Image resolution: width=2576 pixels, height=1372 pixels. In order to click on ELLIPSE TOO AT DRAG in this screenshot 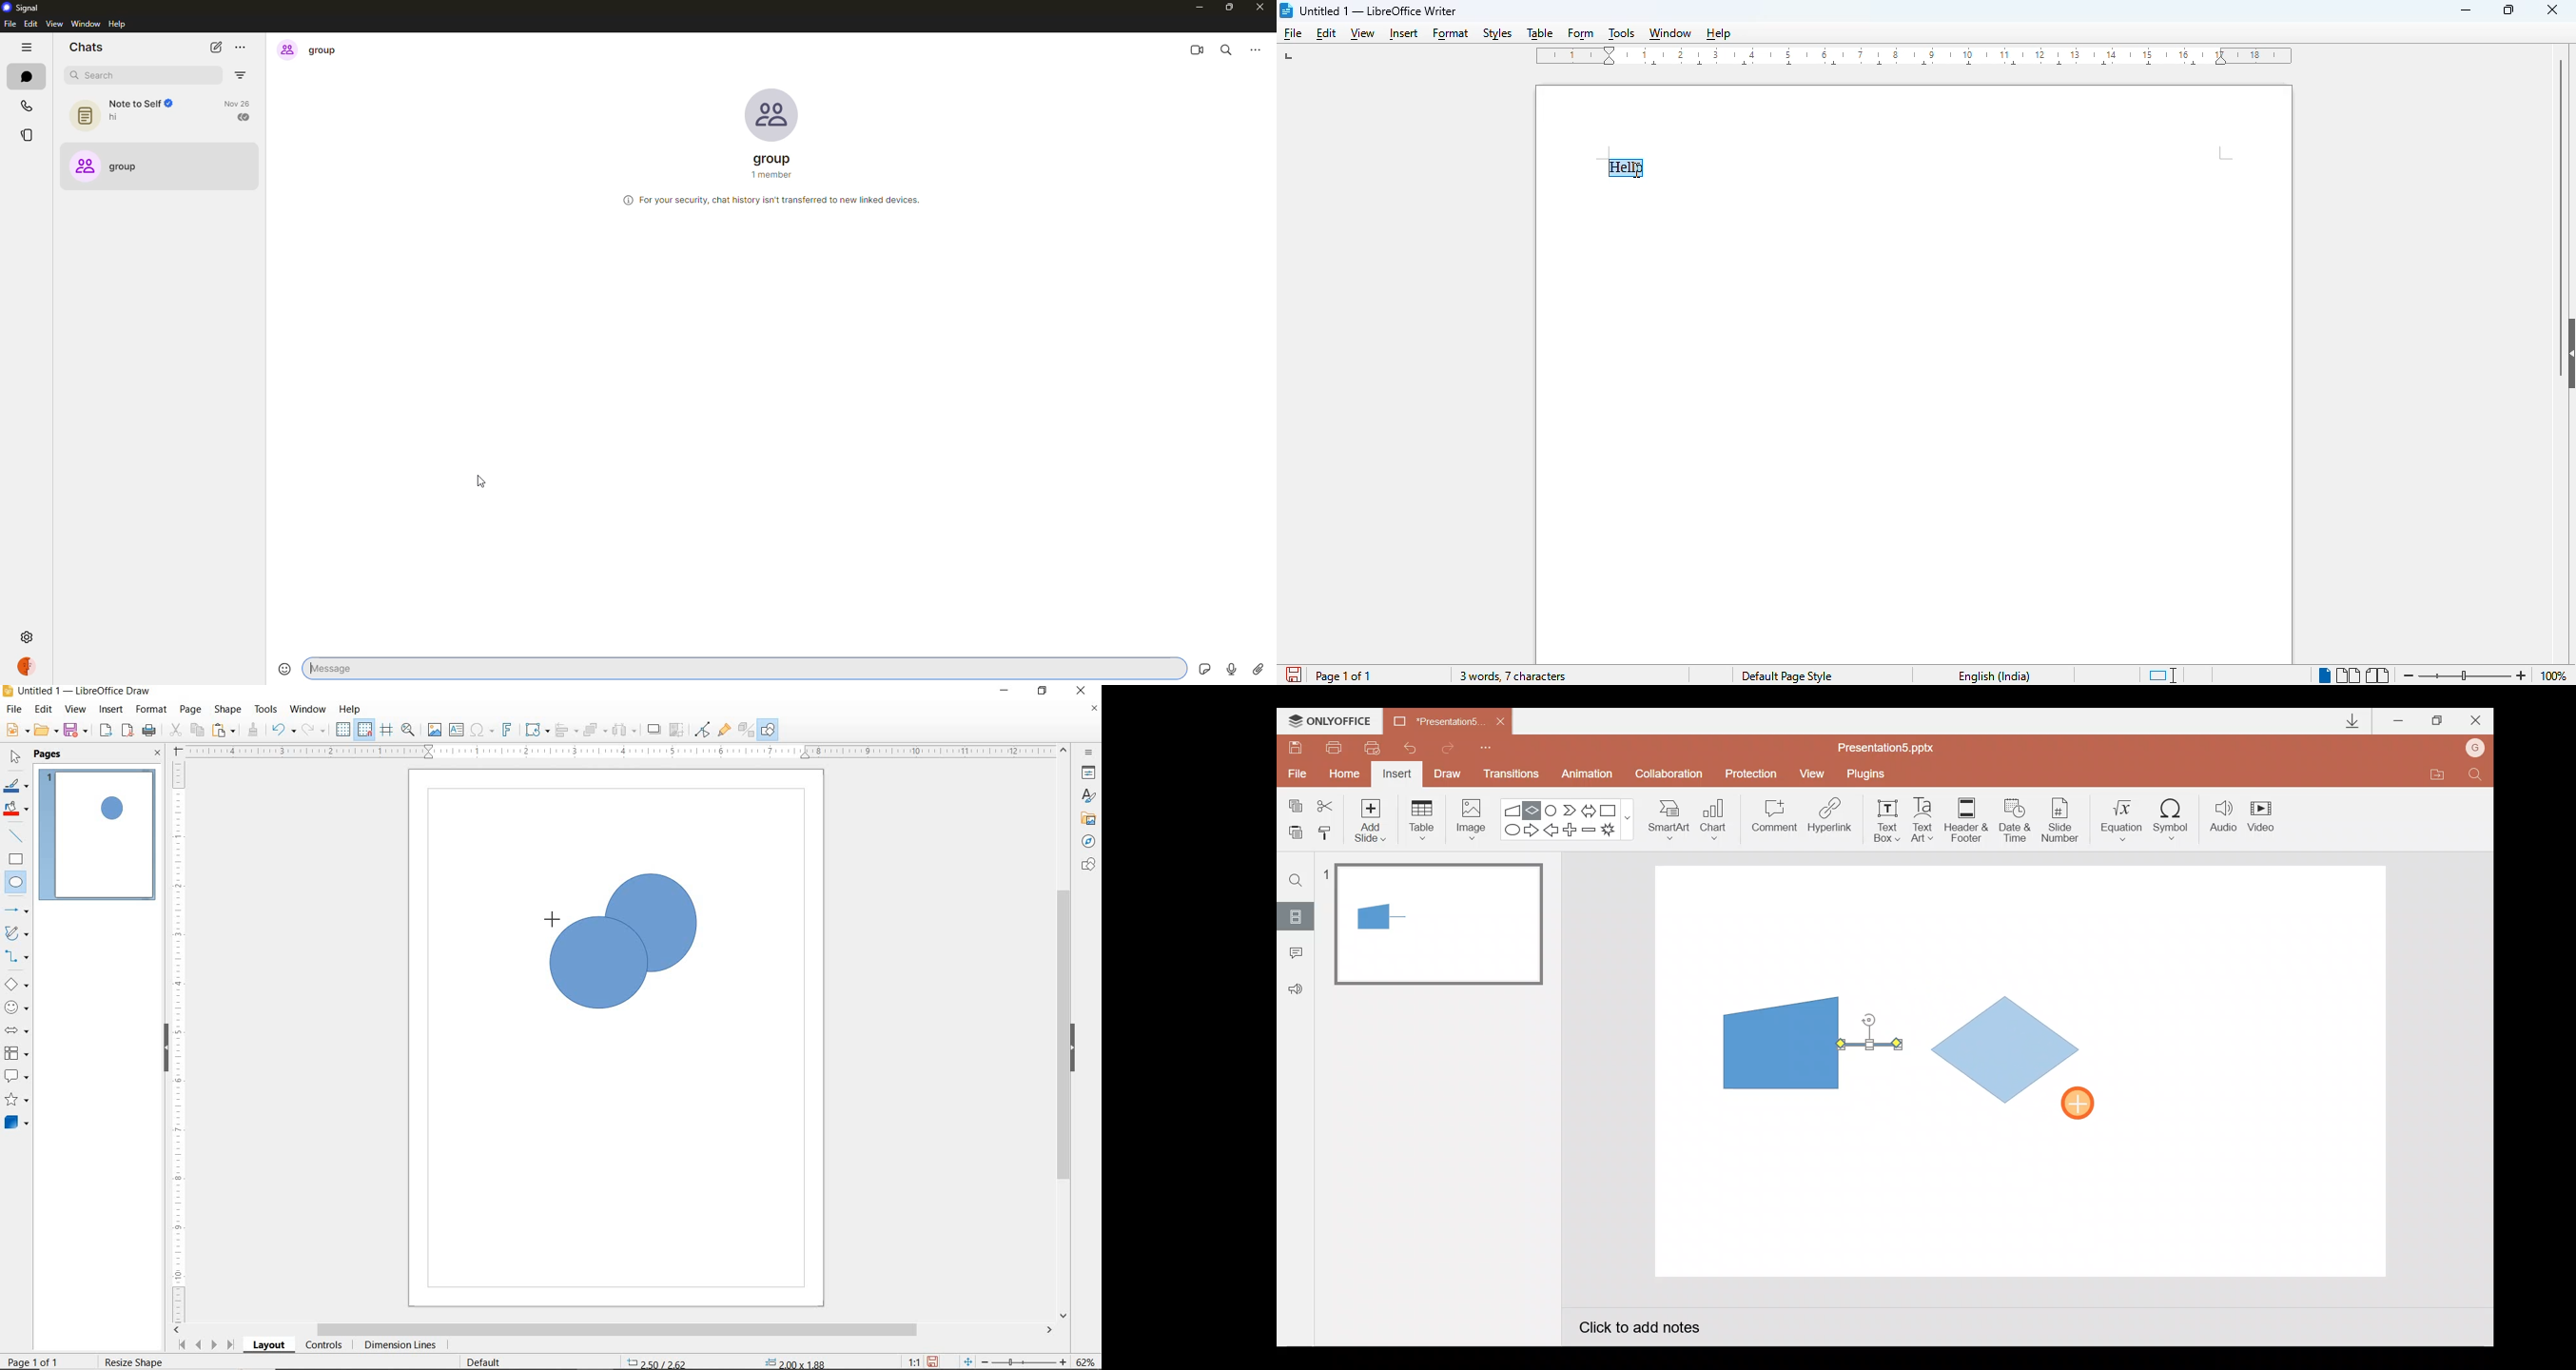, I will do `click(695, 876)`.